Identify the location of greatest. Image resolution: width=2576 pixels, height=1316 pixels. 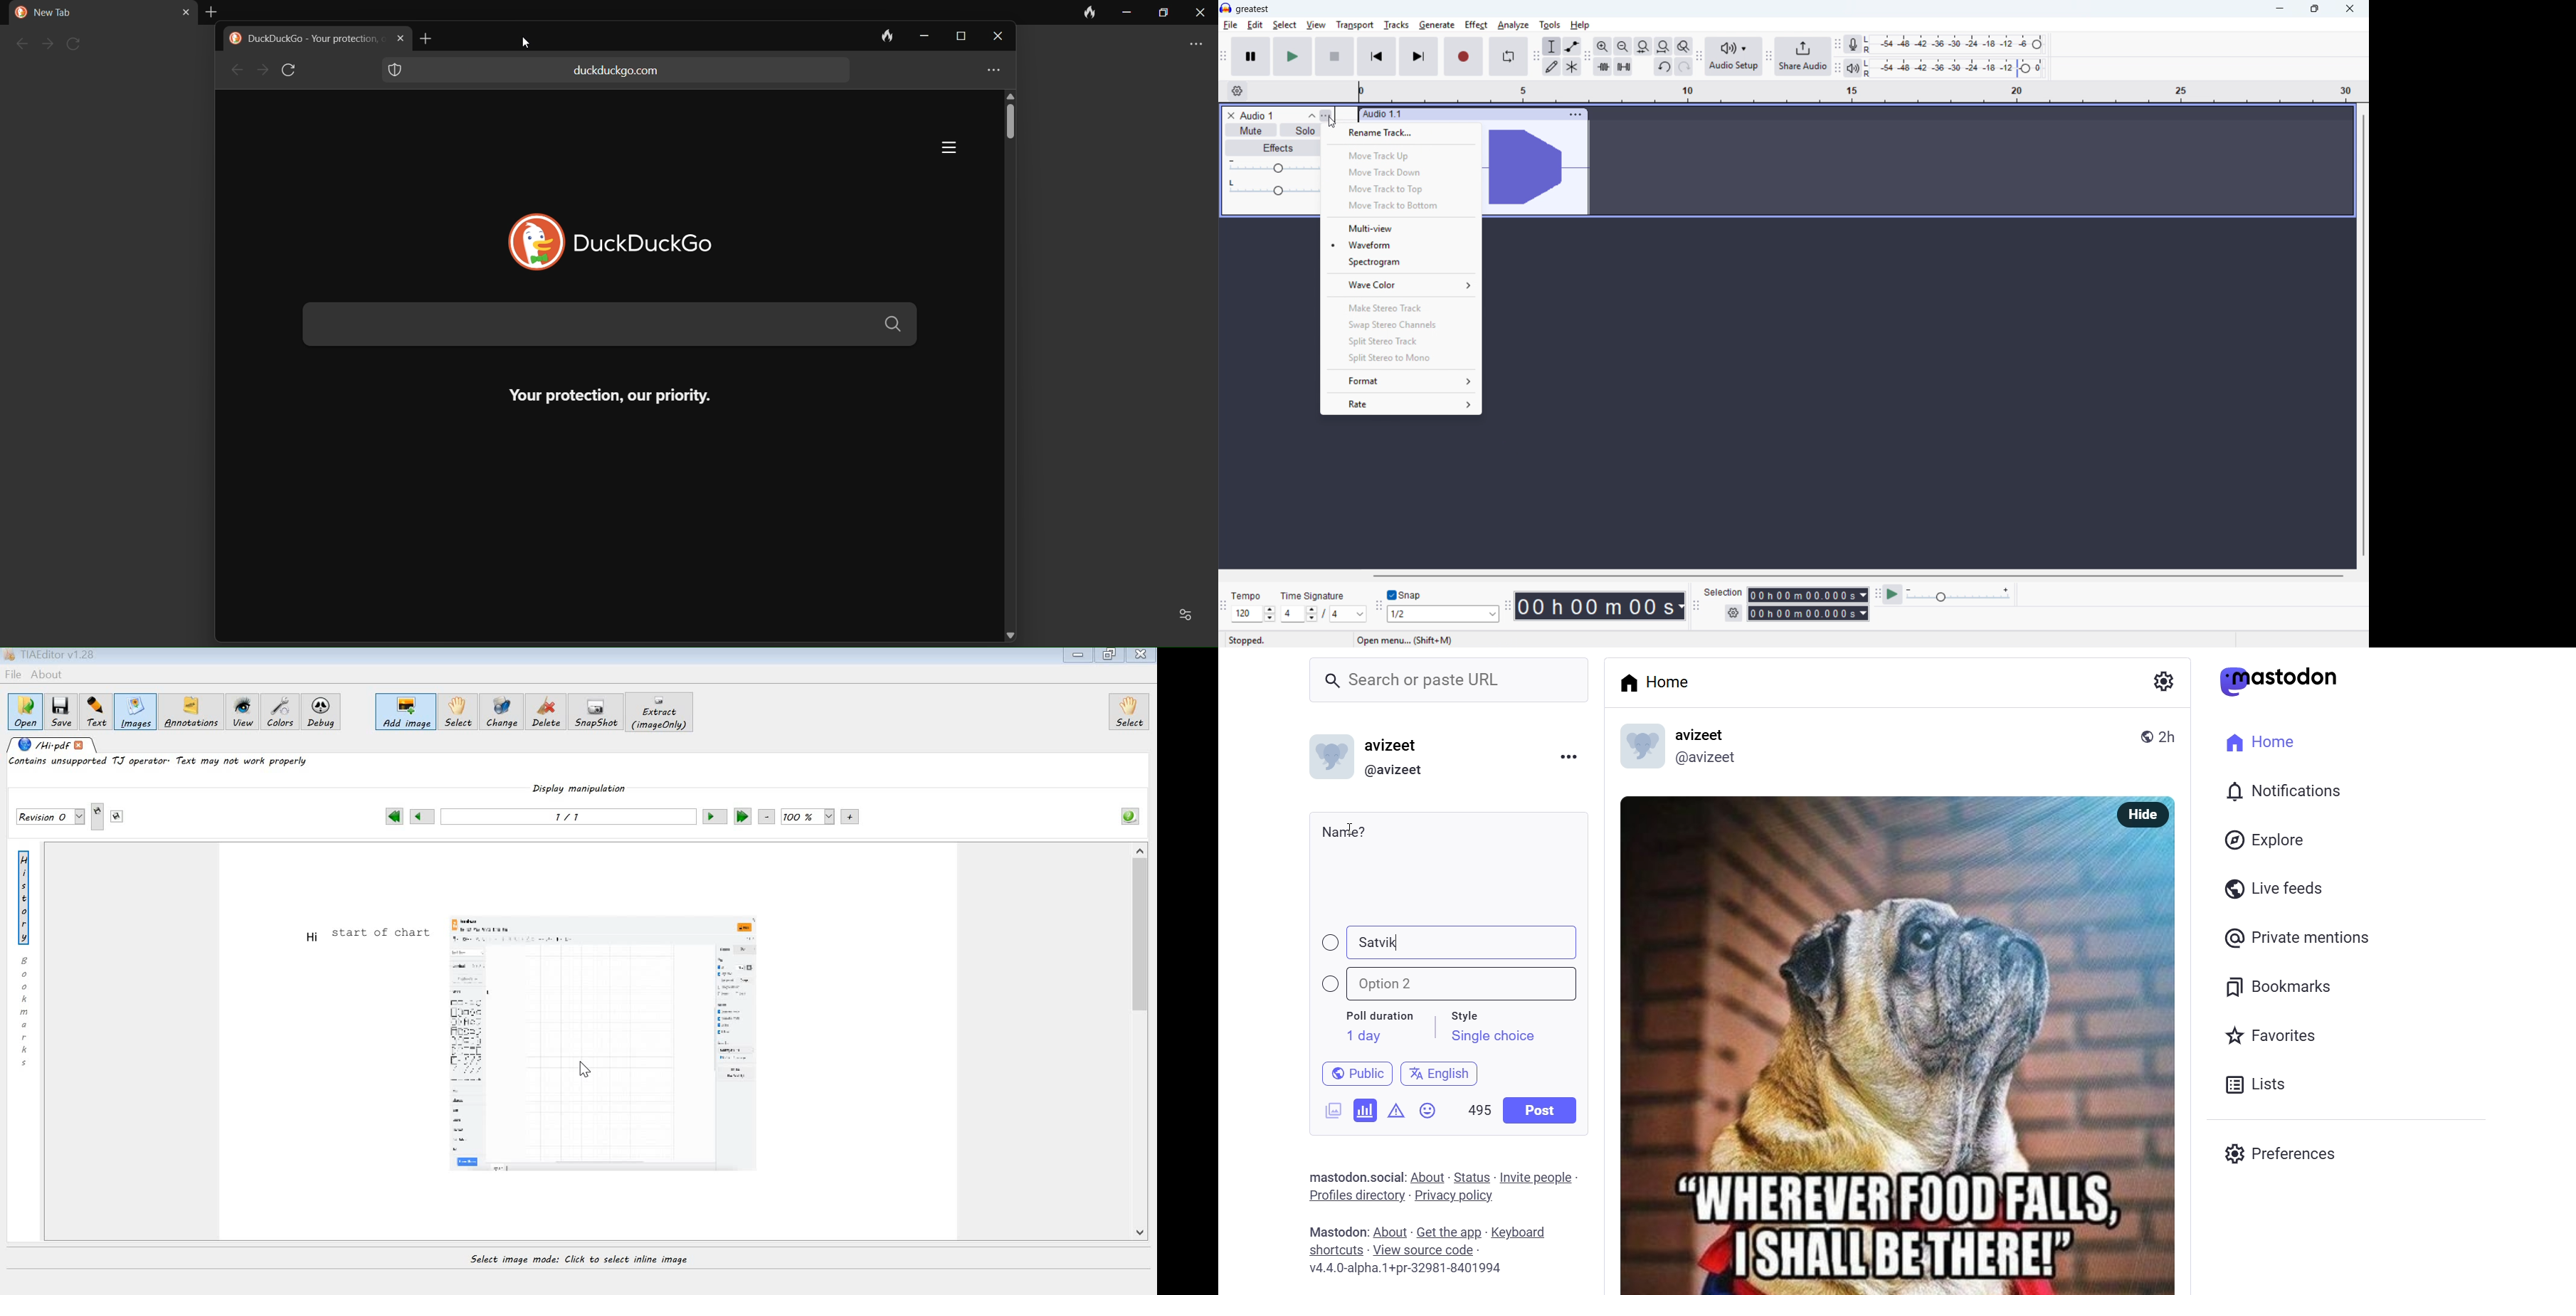
(1252, 10).